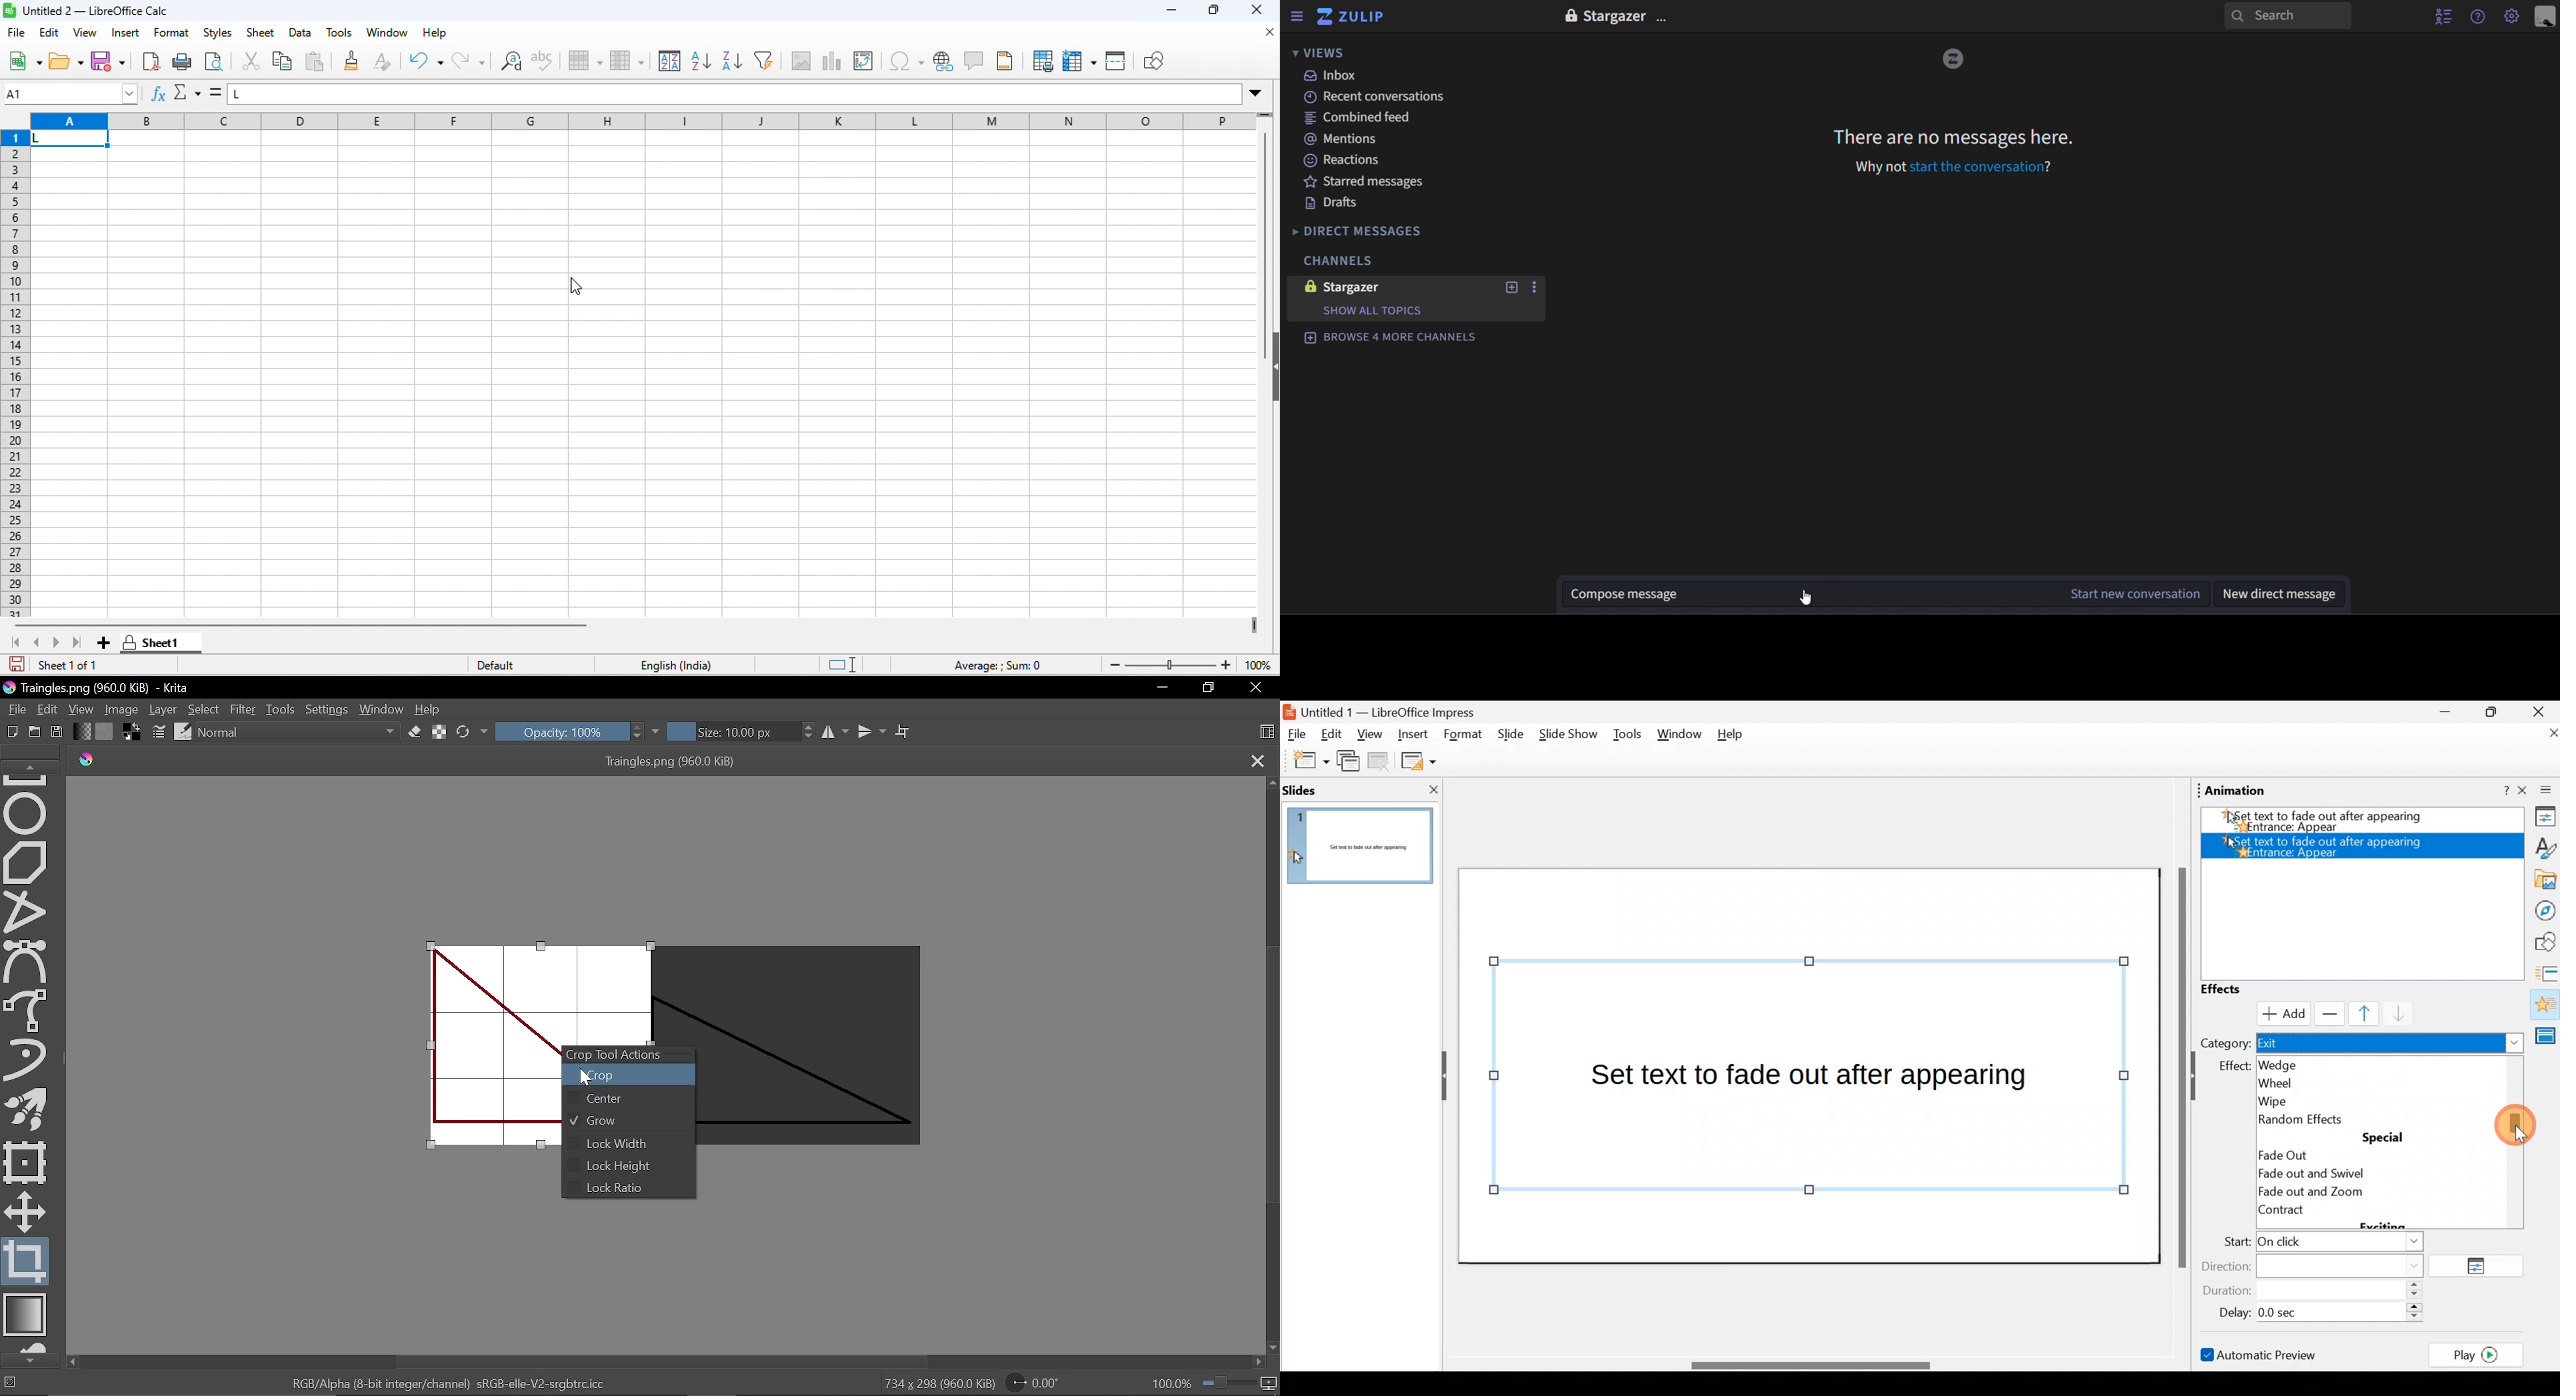 The image size is (2576, 1400). I want to click on drop down, so click(1256, 93).